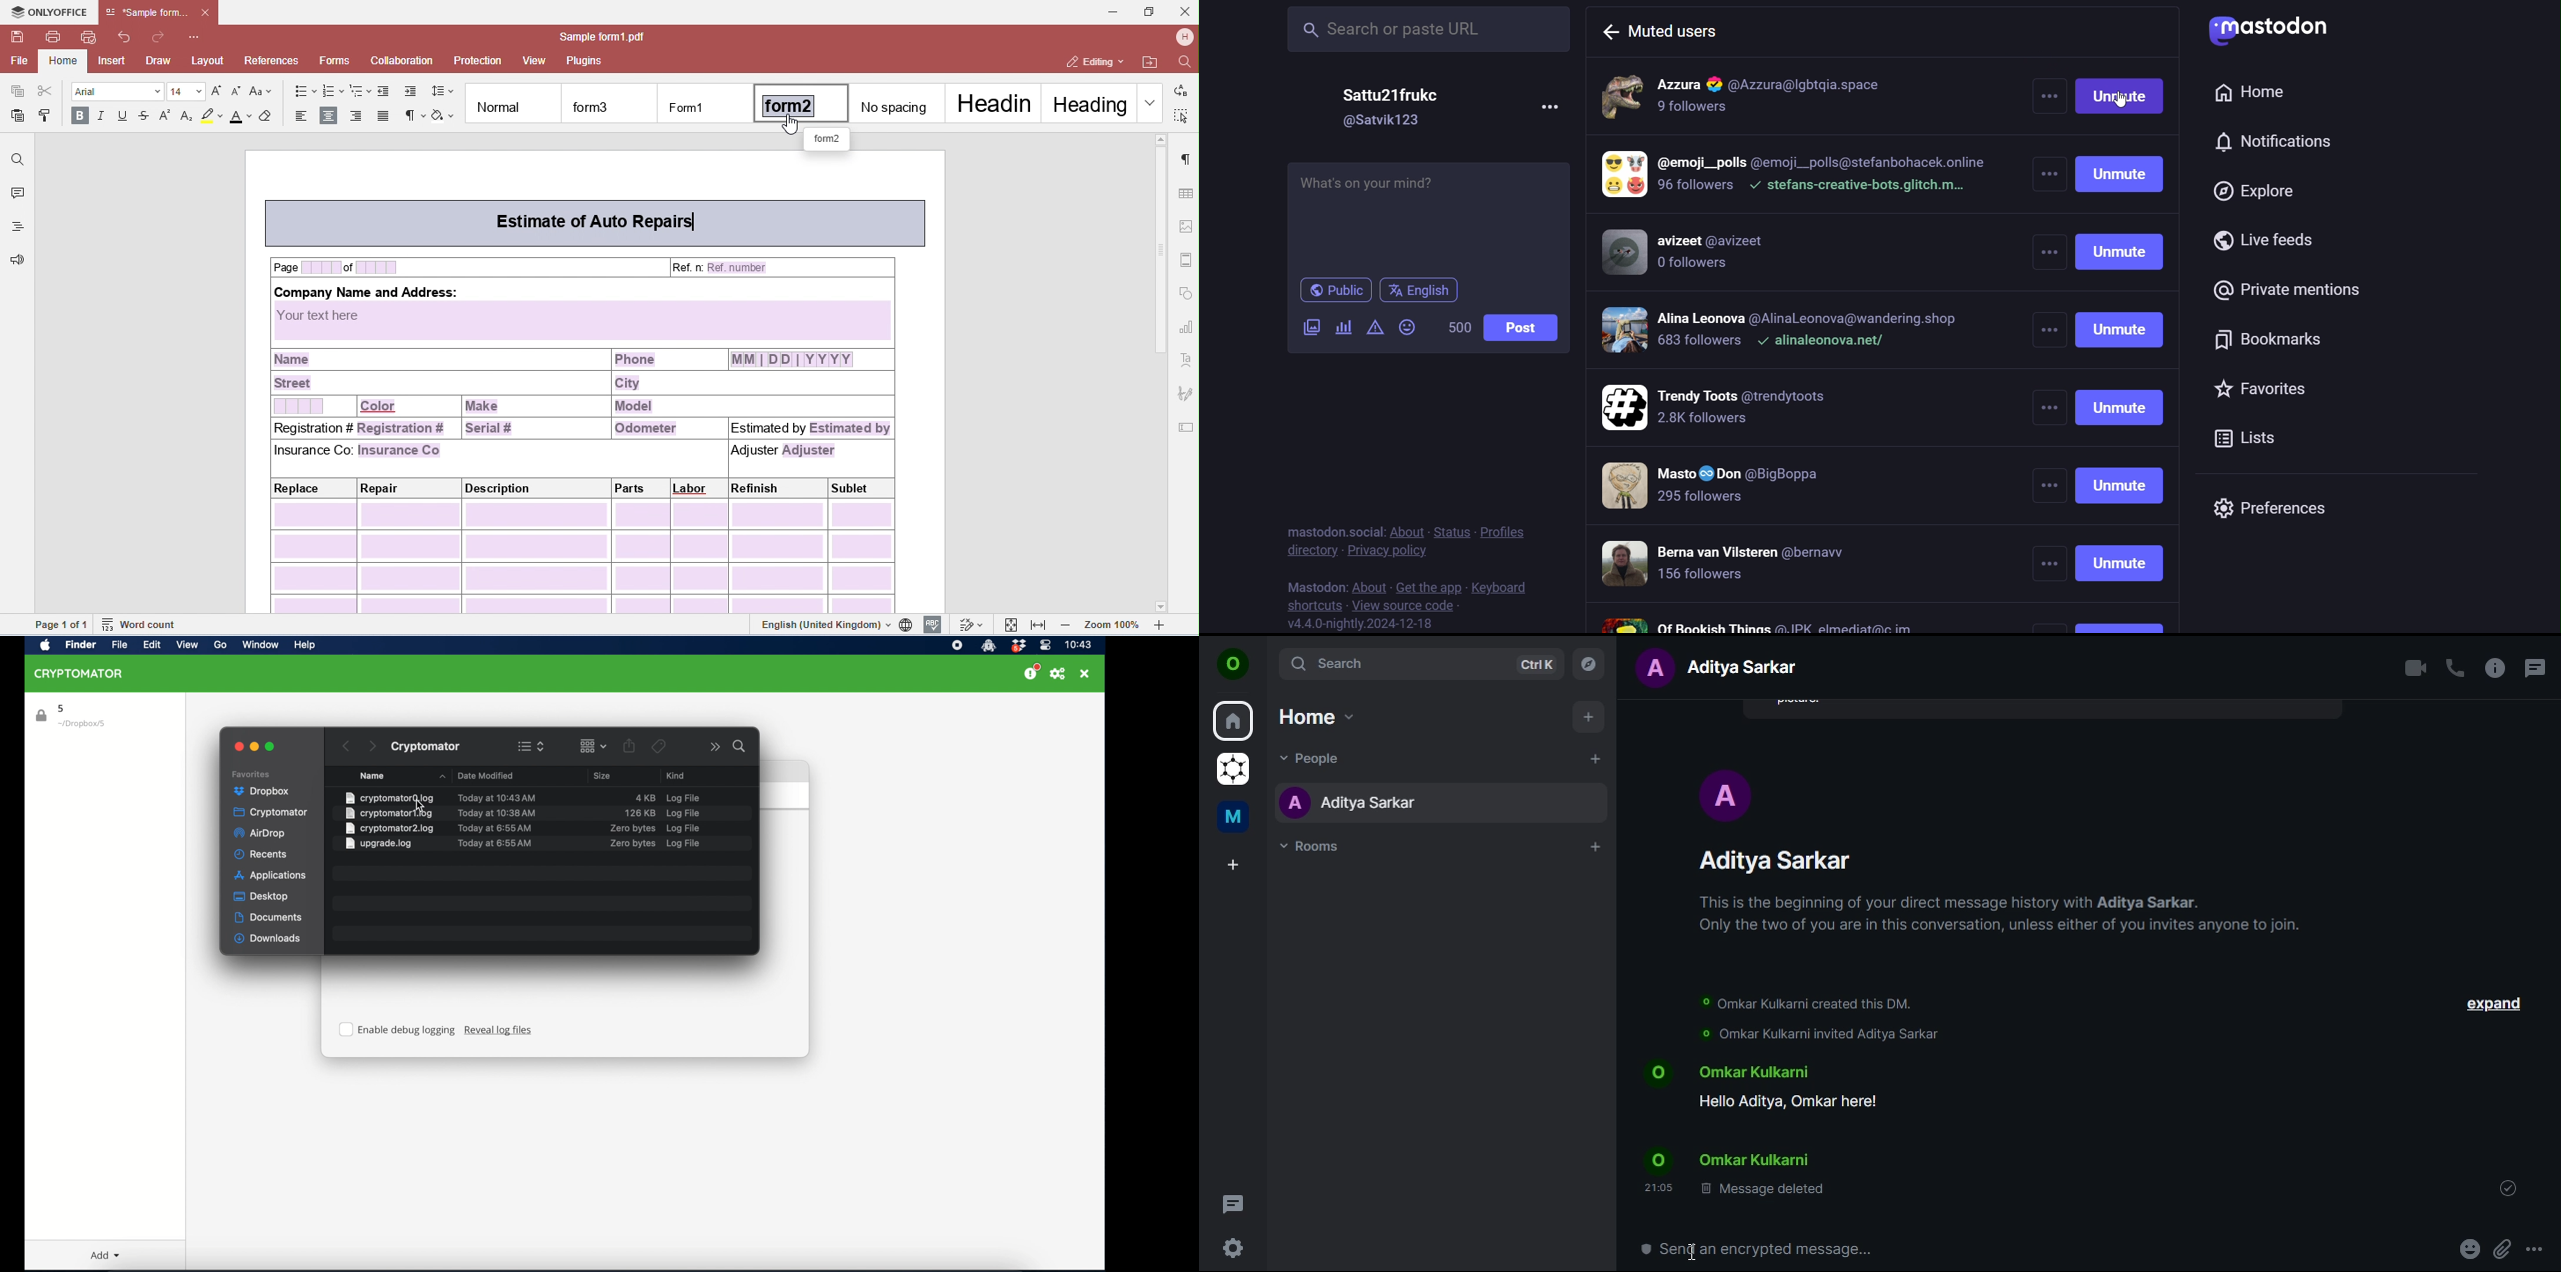 The image size is (2576, 1288). I want to click on muted user 4, so click(1783, 334).